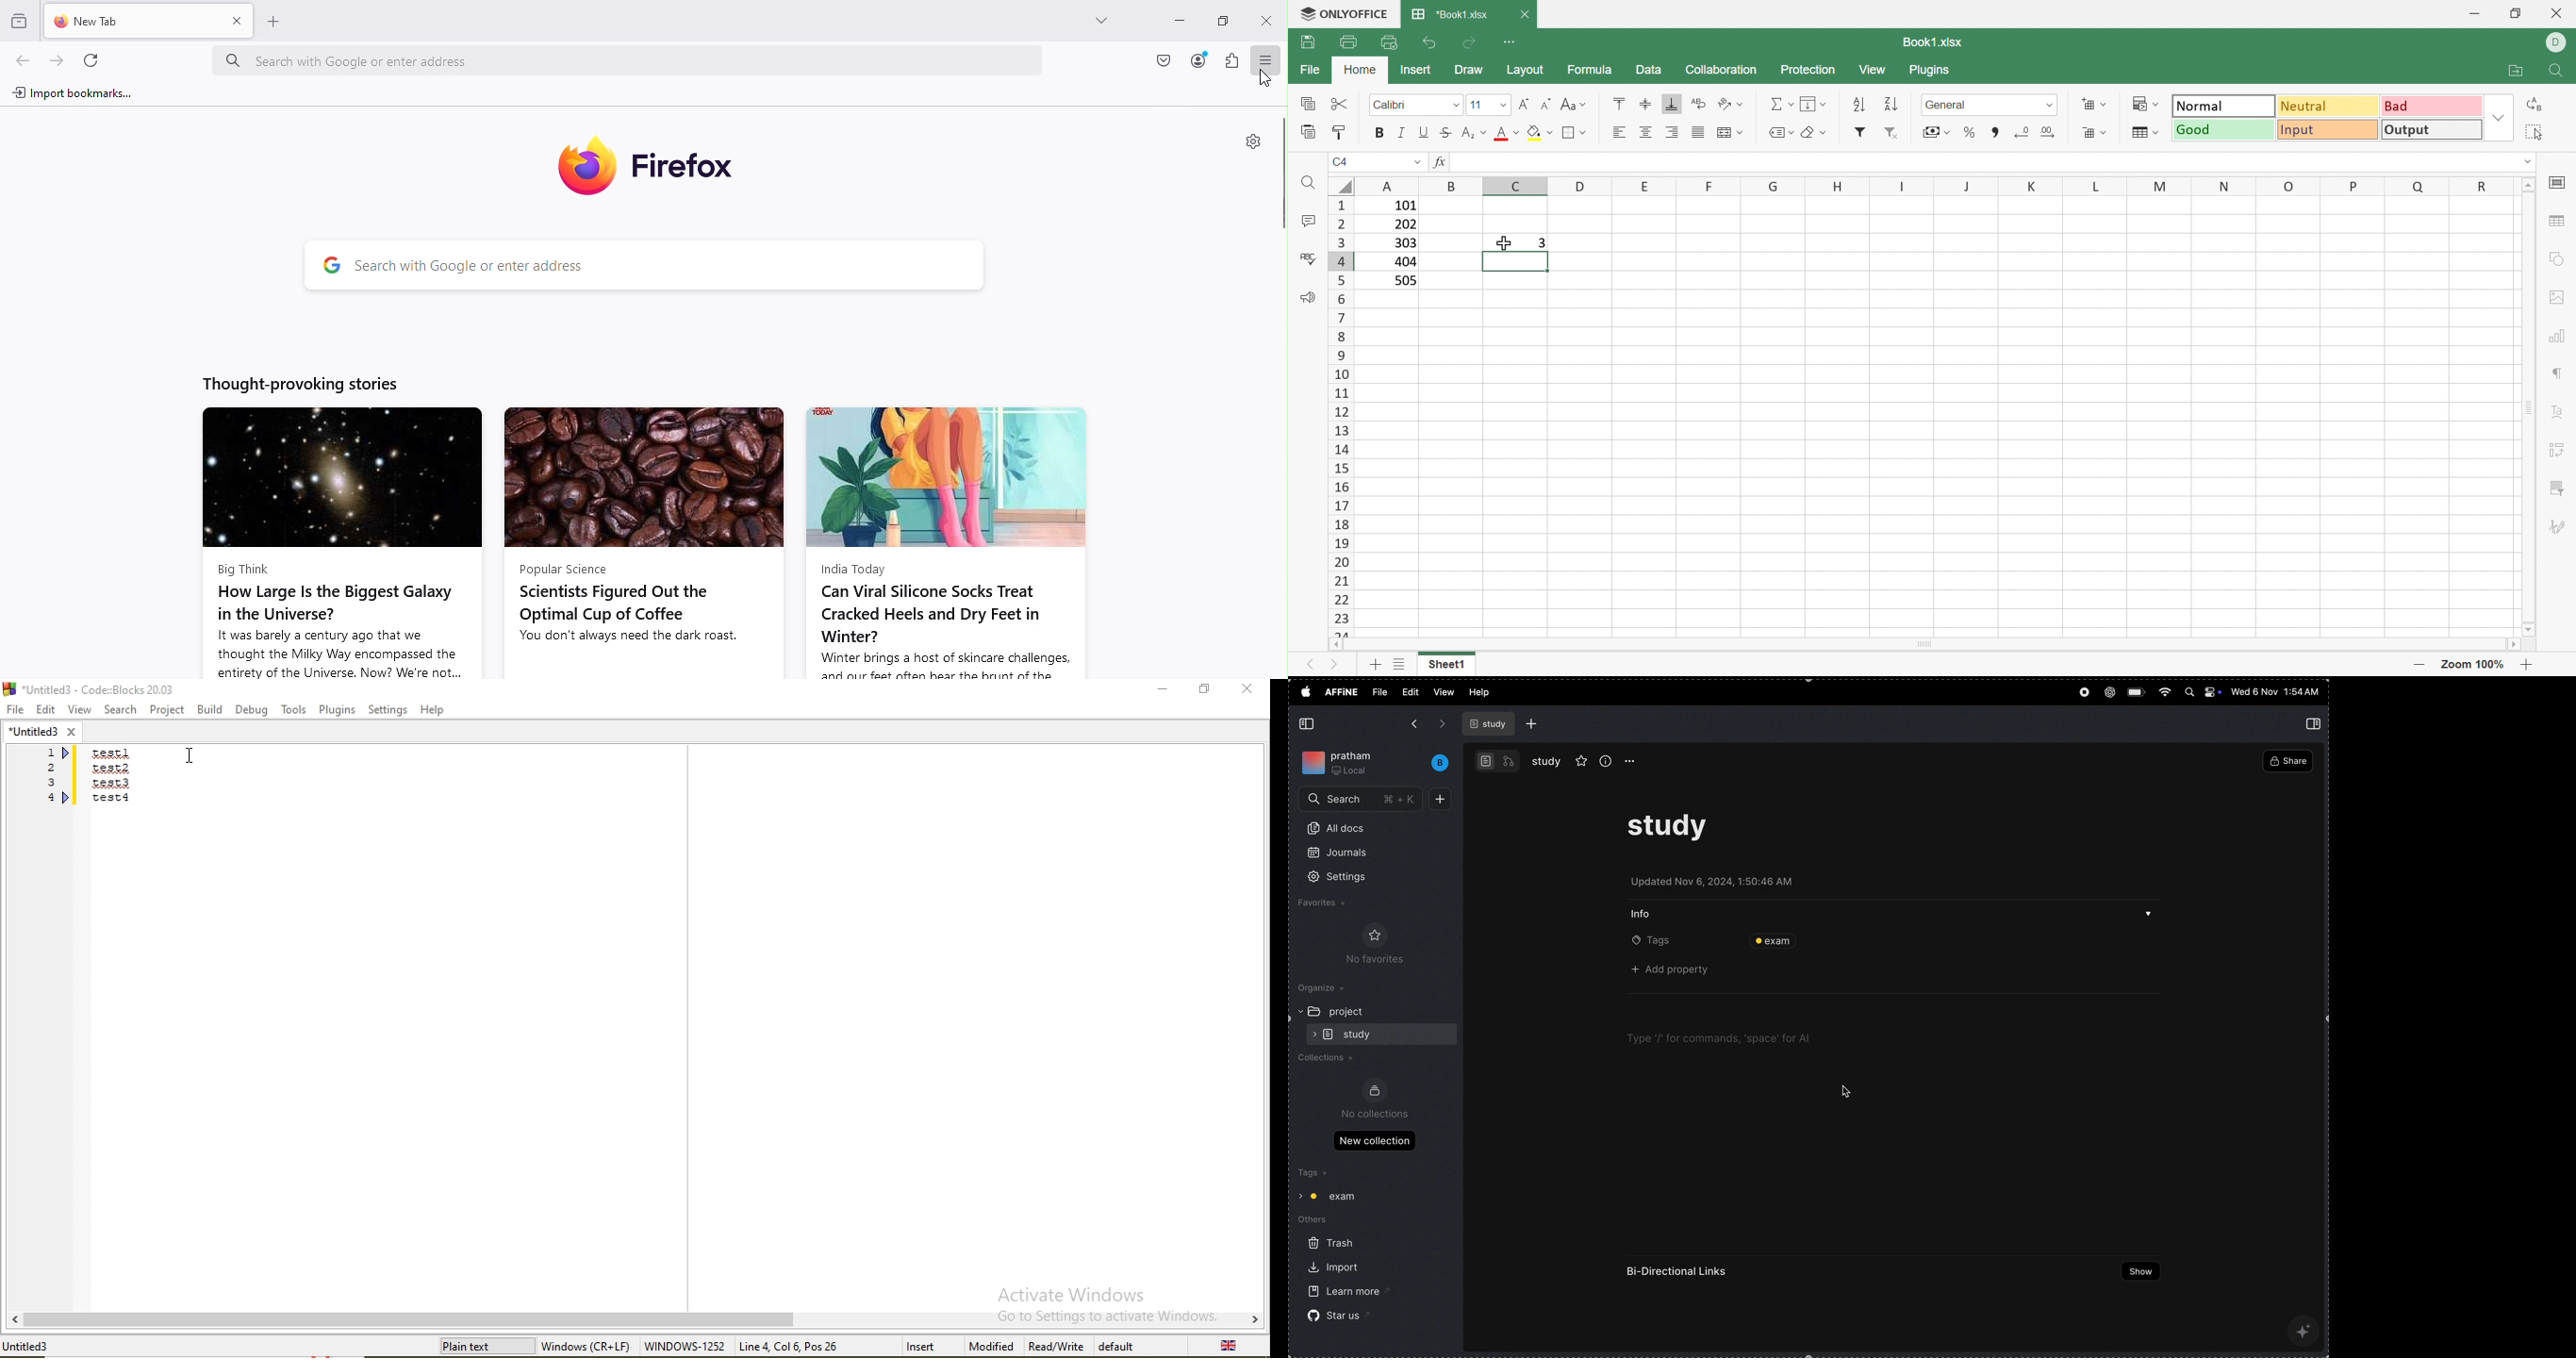 The width and height of the screenshot is (2576, 1372). I want to click on Plugins , so click(335, 710).